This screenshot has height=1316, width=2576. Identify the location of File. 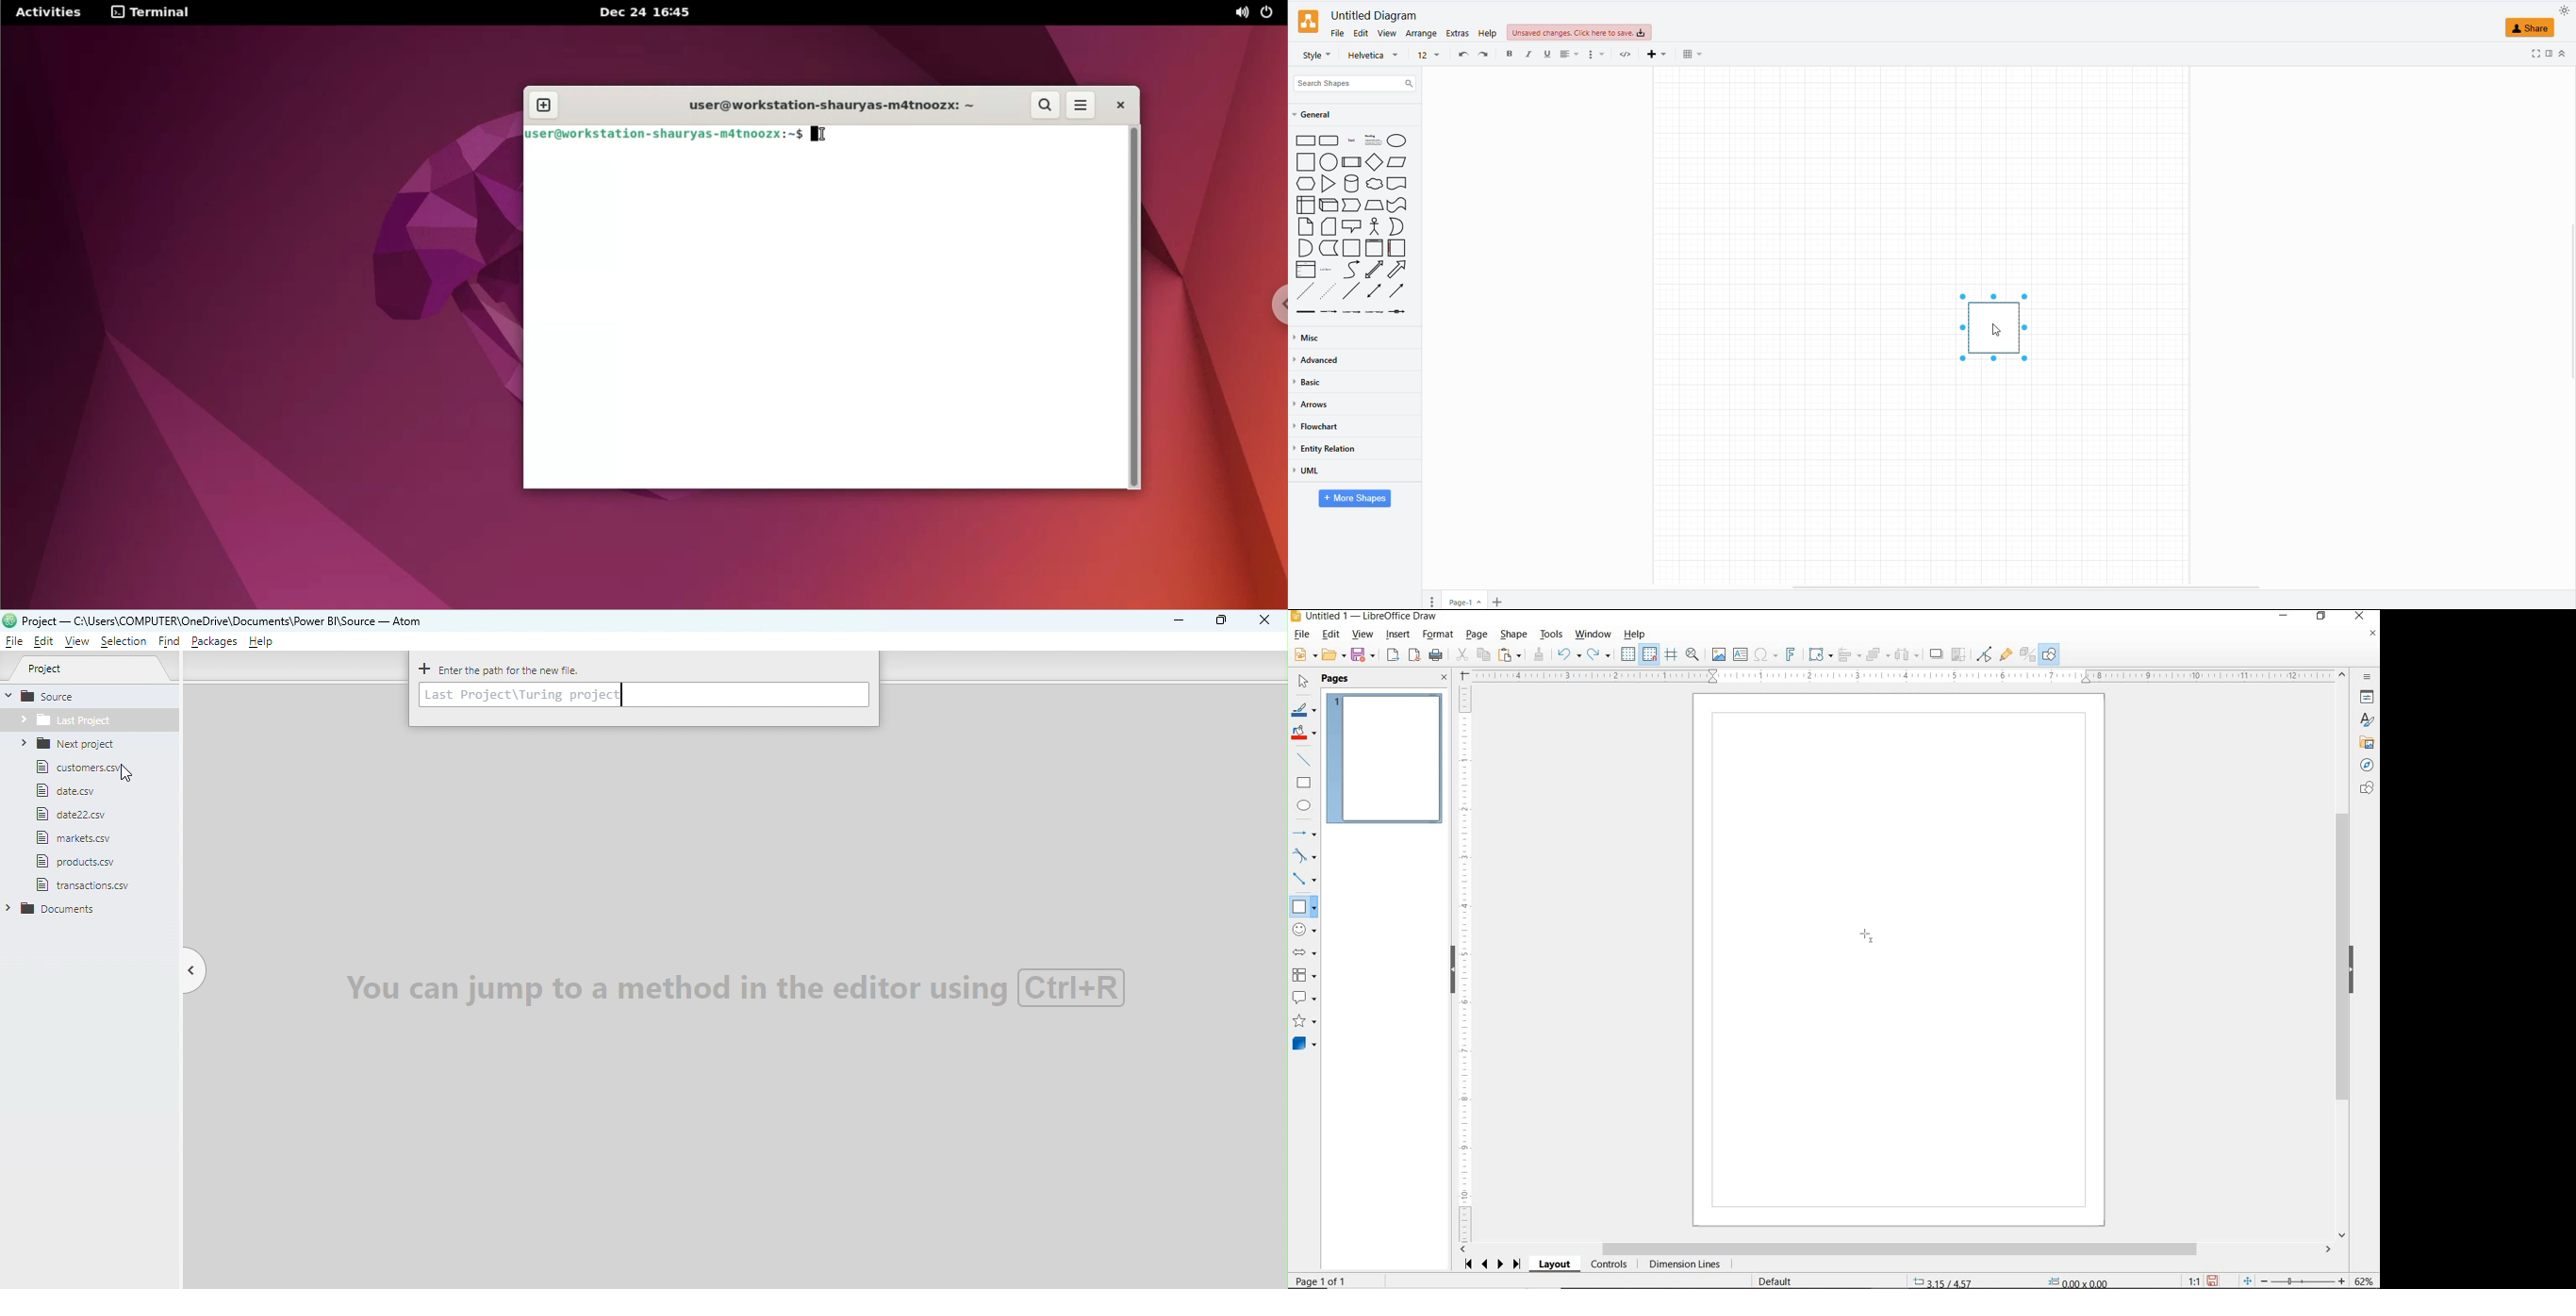
(16, 642).